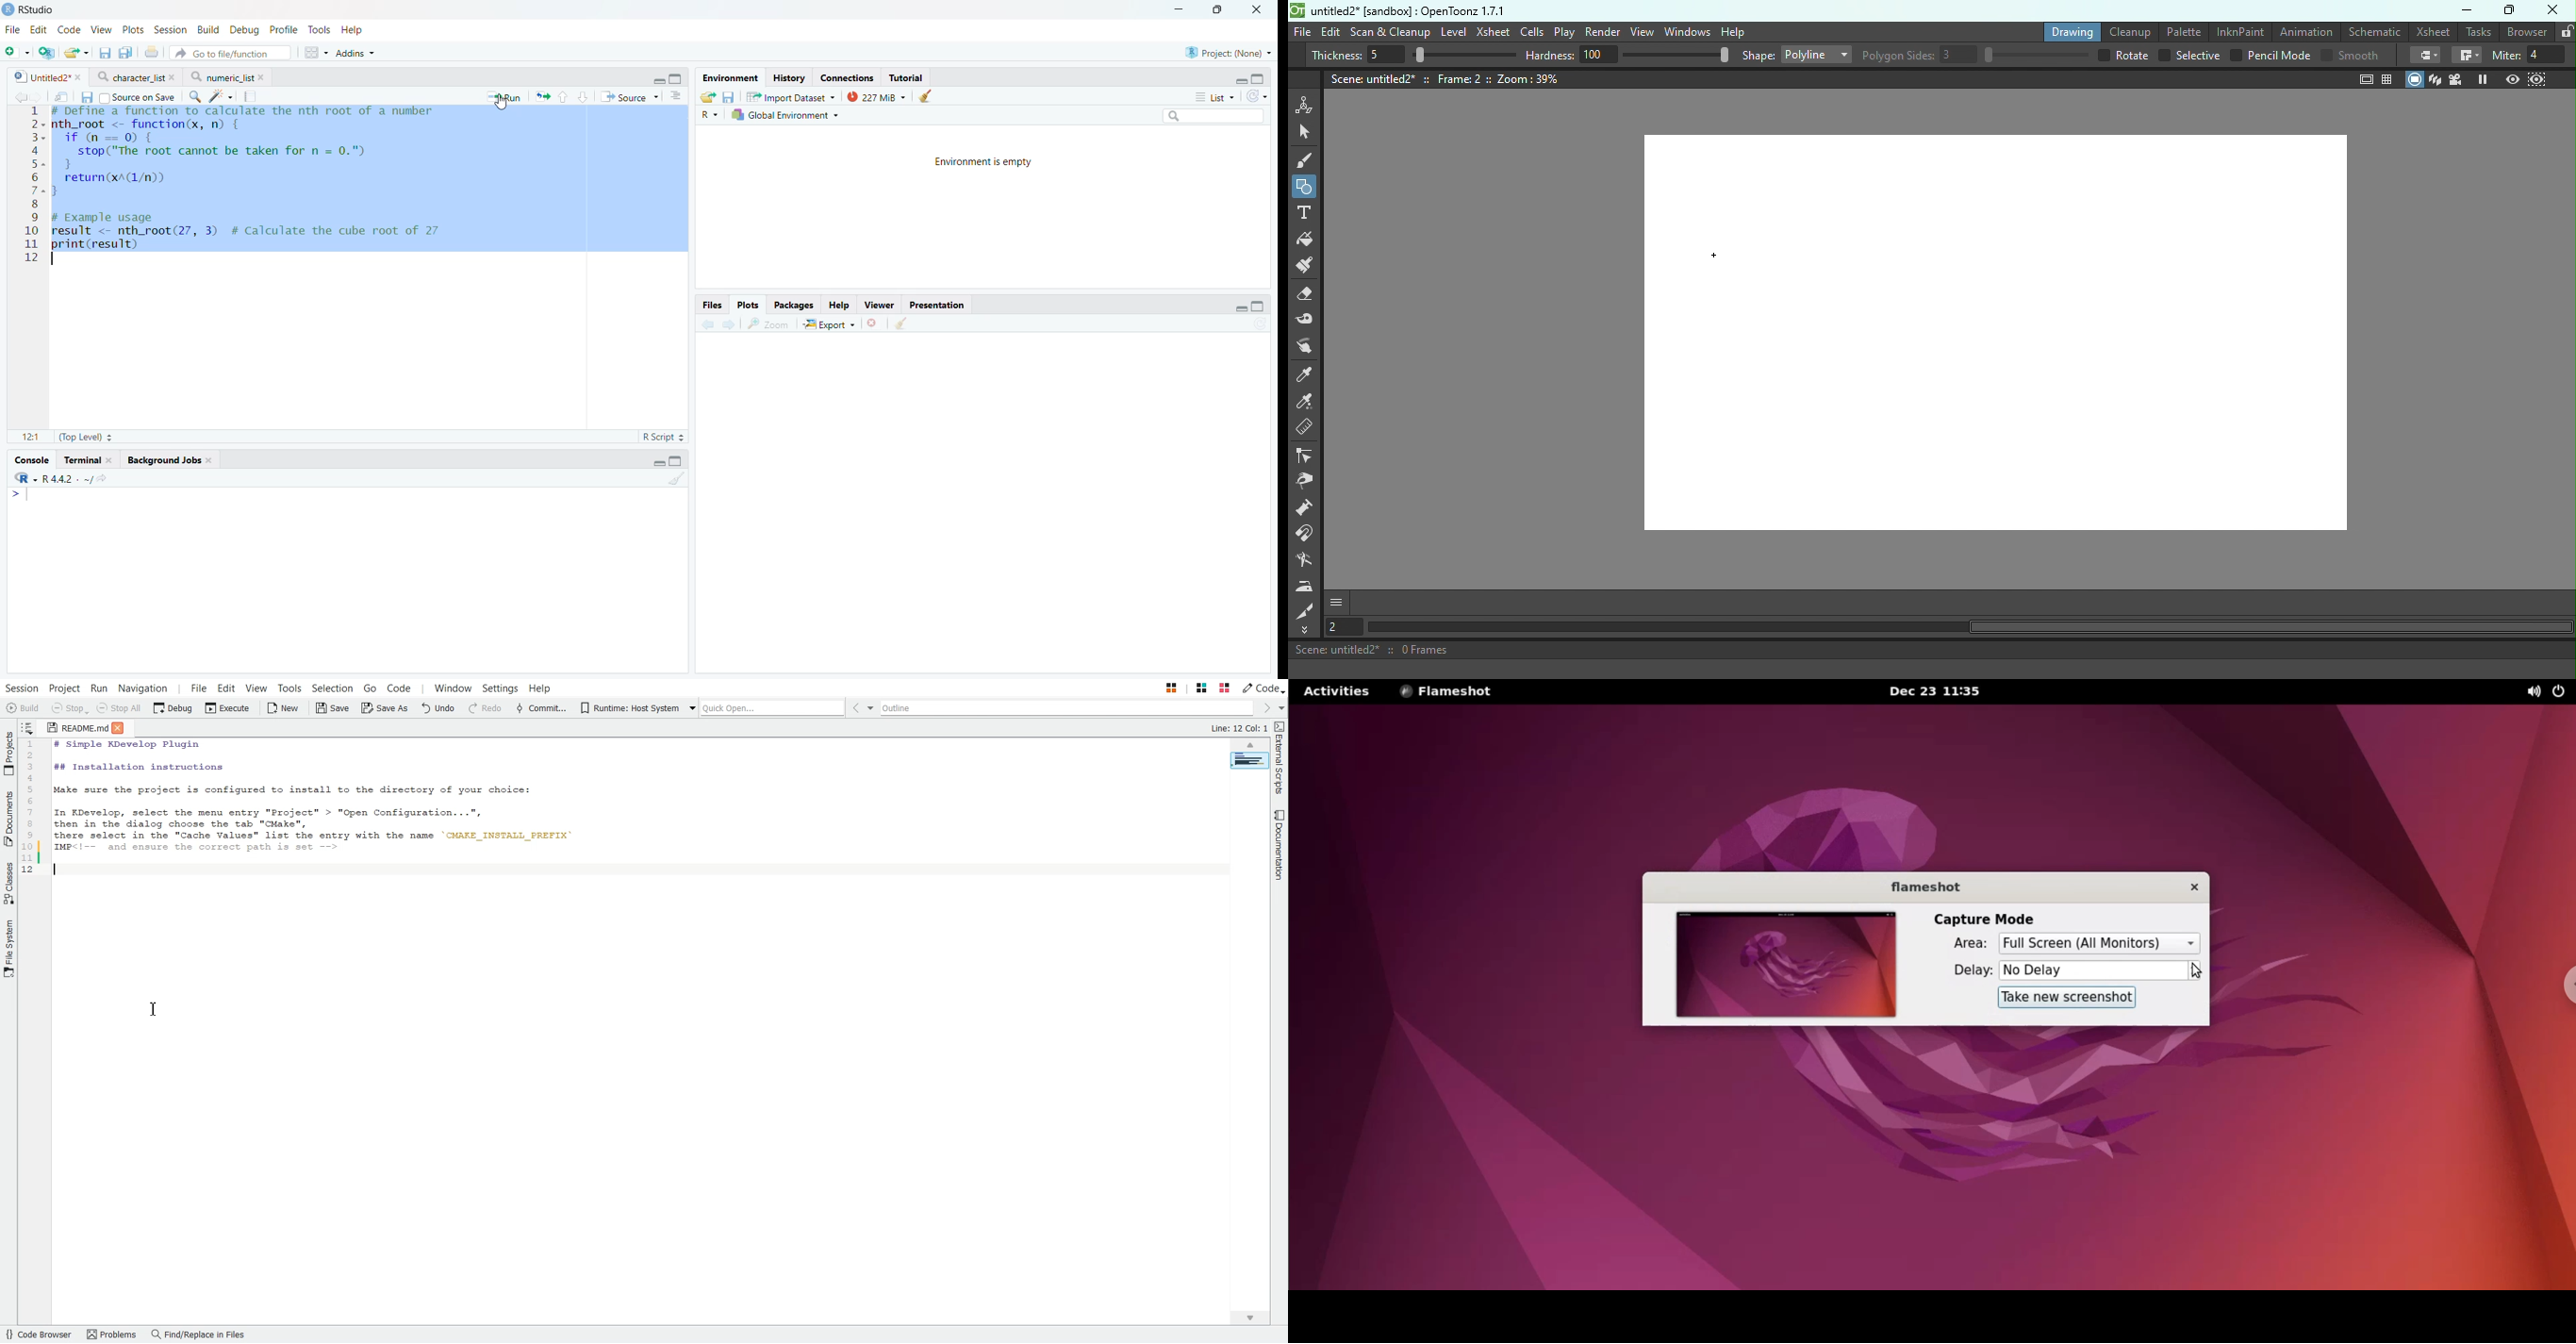 The width and height of the screenshot is (2576, 1344). What do you see at coordinates (230, 53) in the screenshot?
I see `Go to file/function` at bounding box center [230, 53].